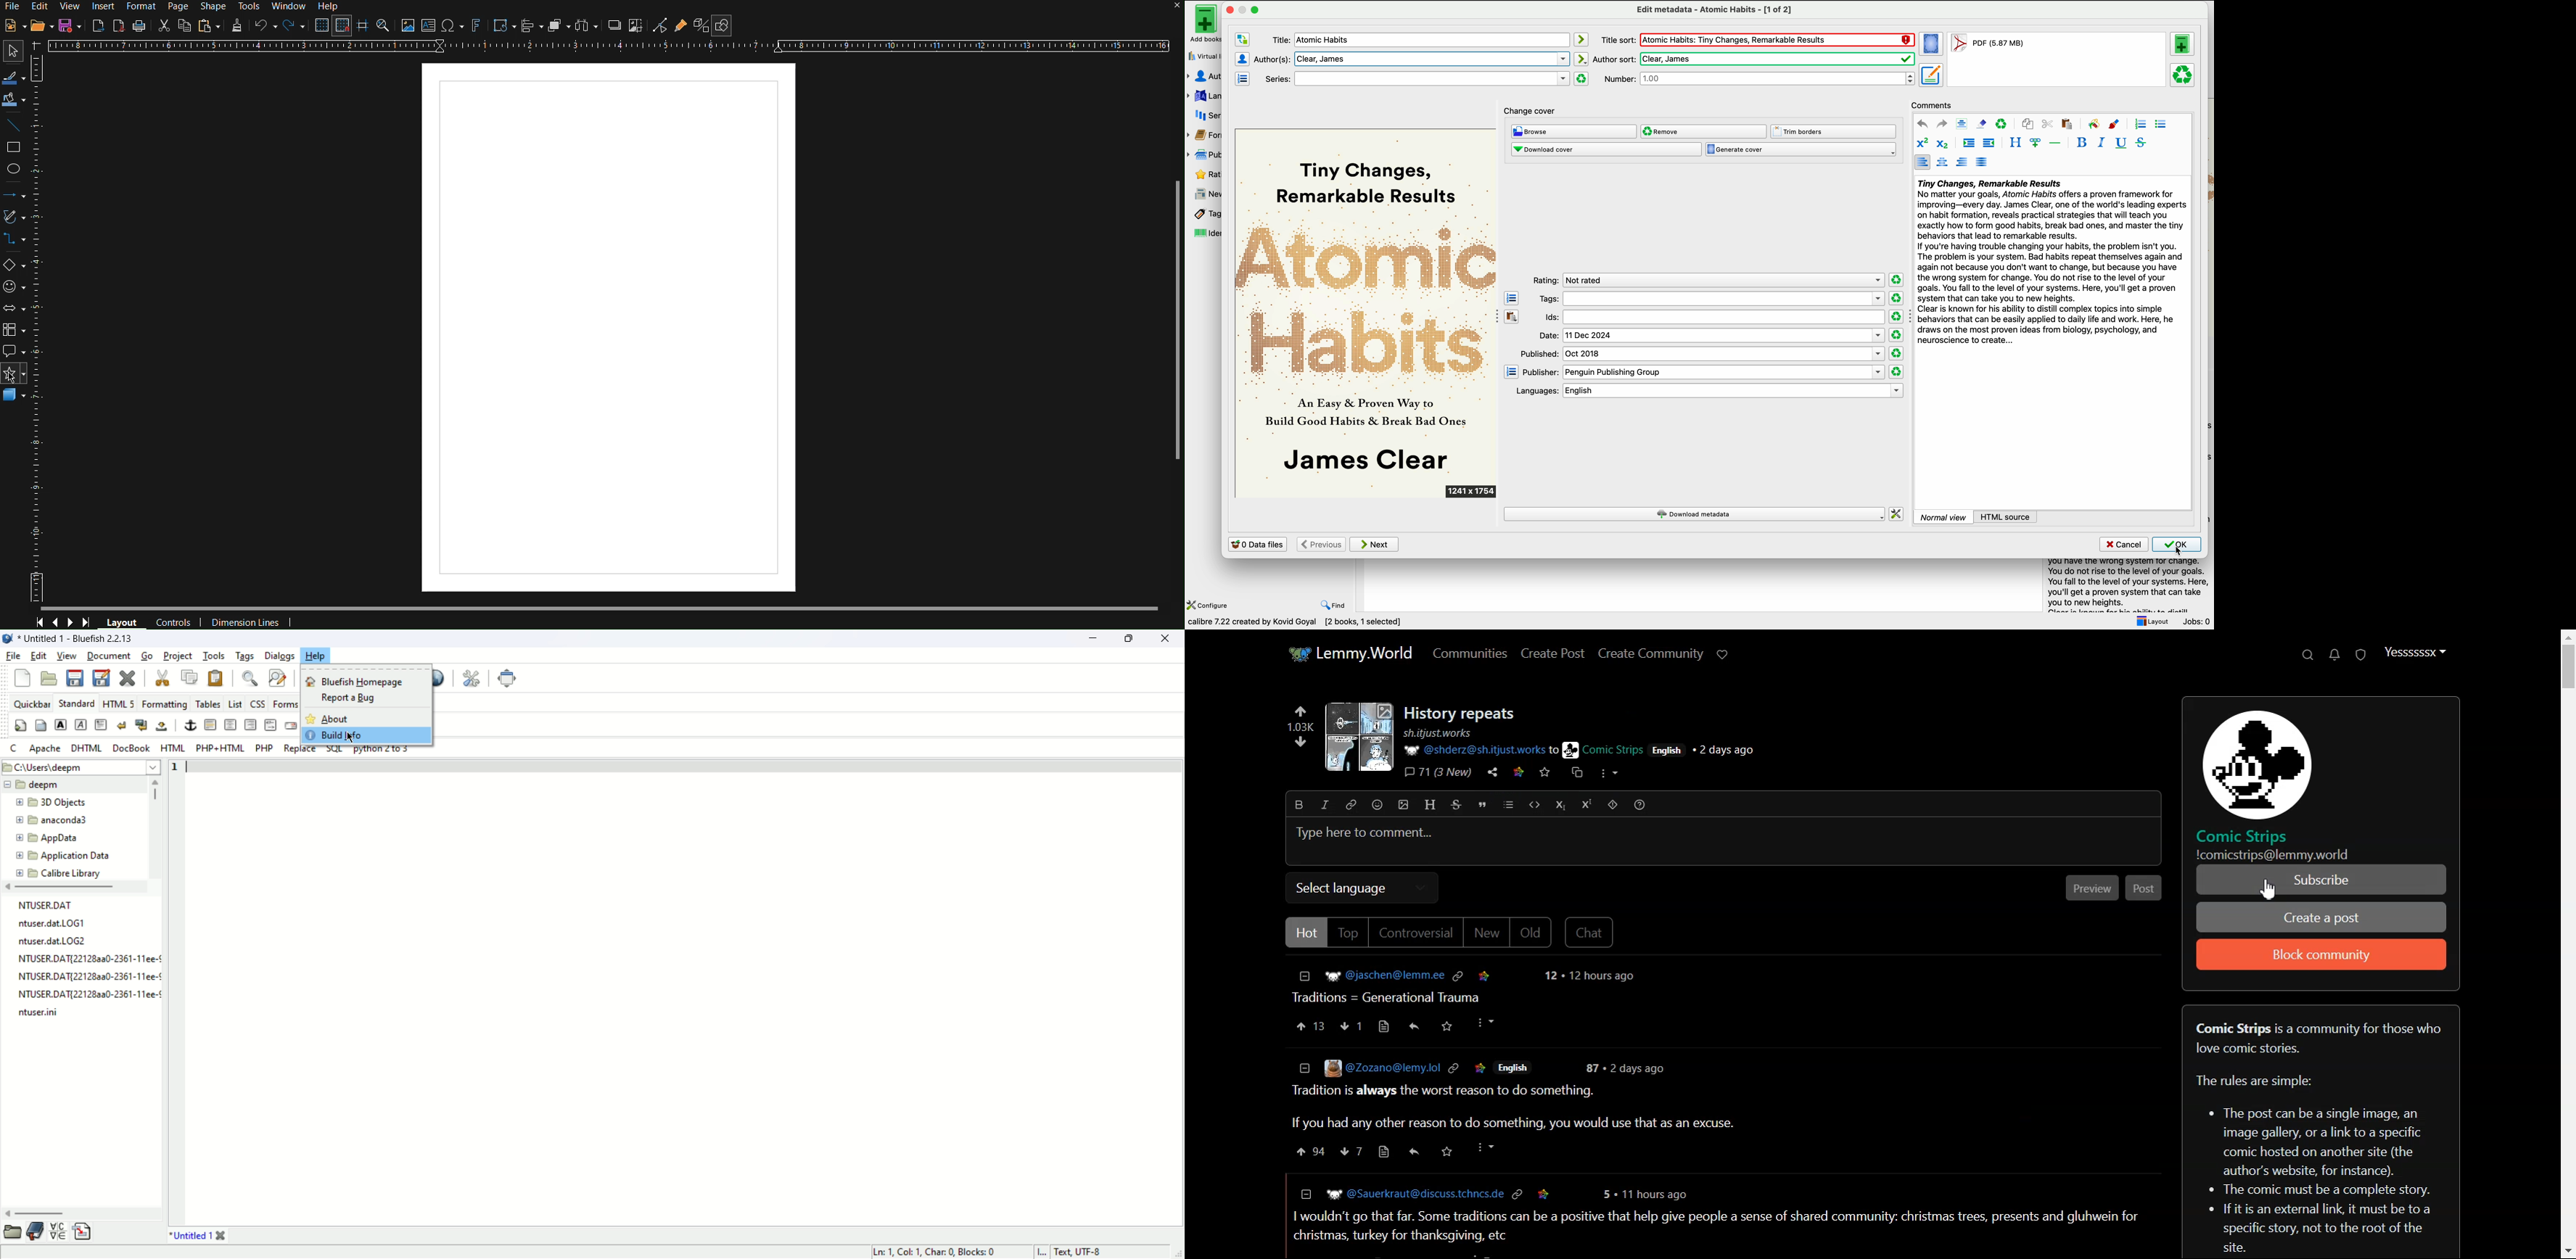  Describe the element at coordinates (56, 802) in the screenshot. I see `folder name` at that location.